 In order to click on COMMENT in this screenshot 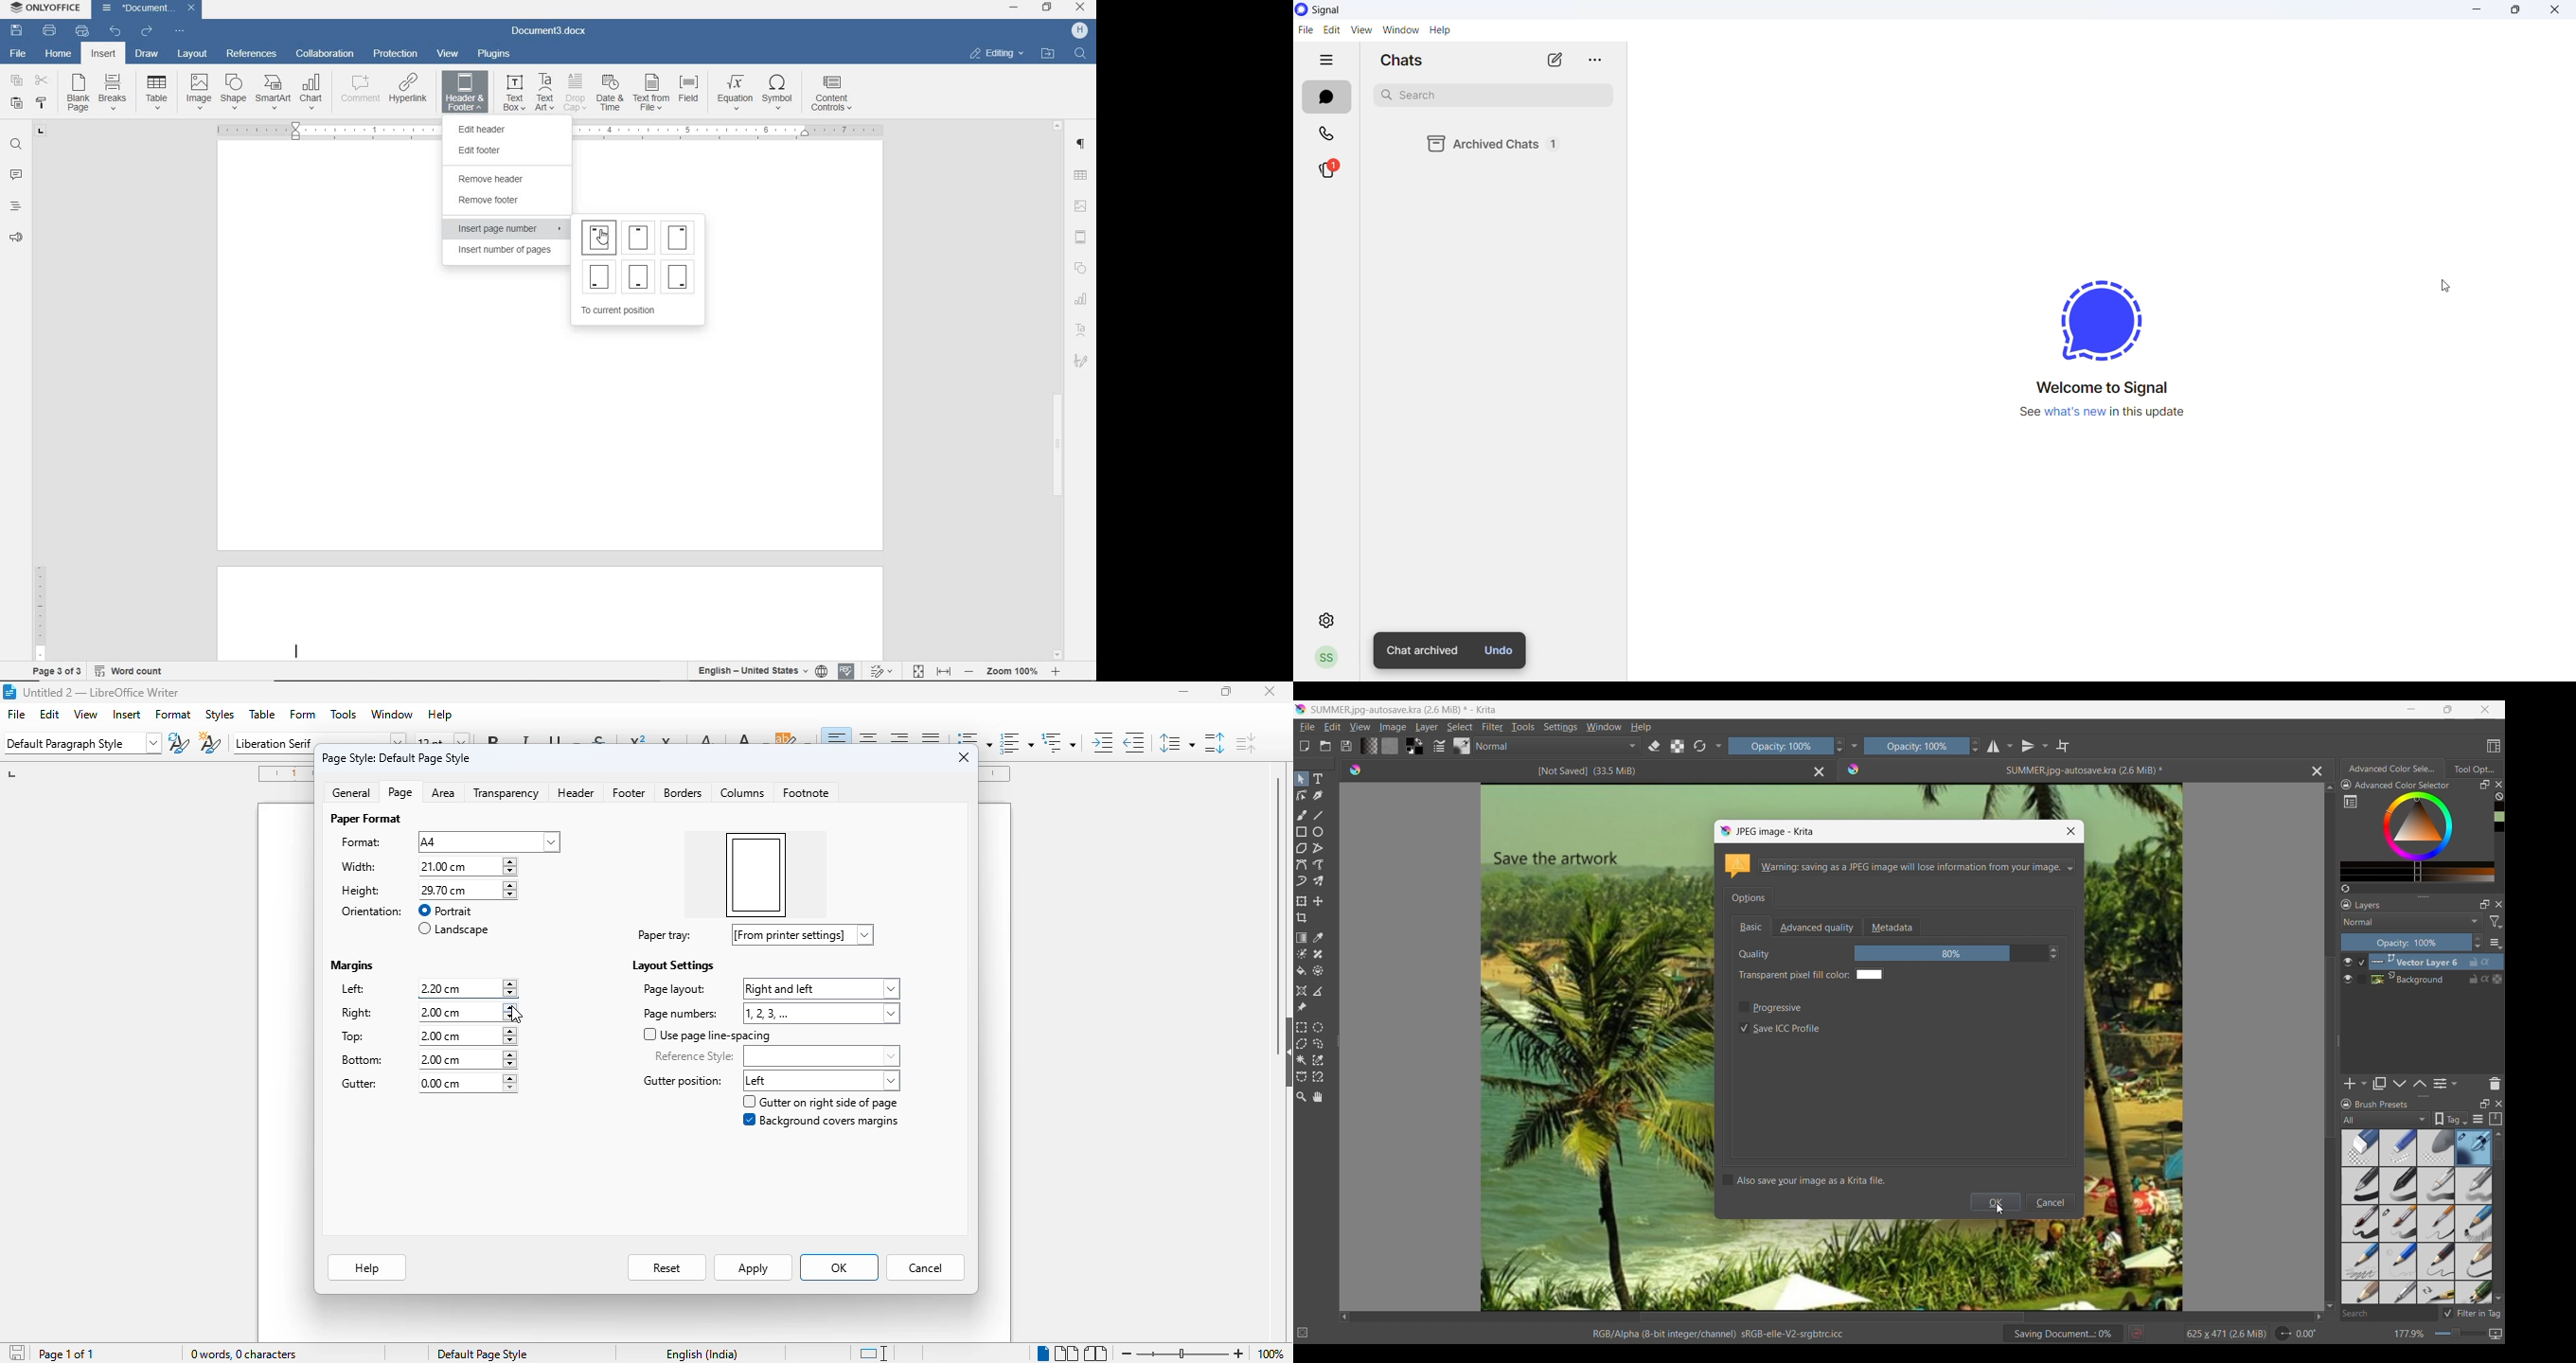, I will do `click(358, 93)`.